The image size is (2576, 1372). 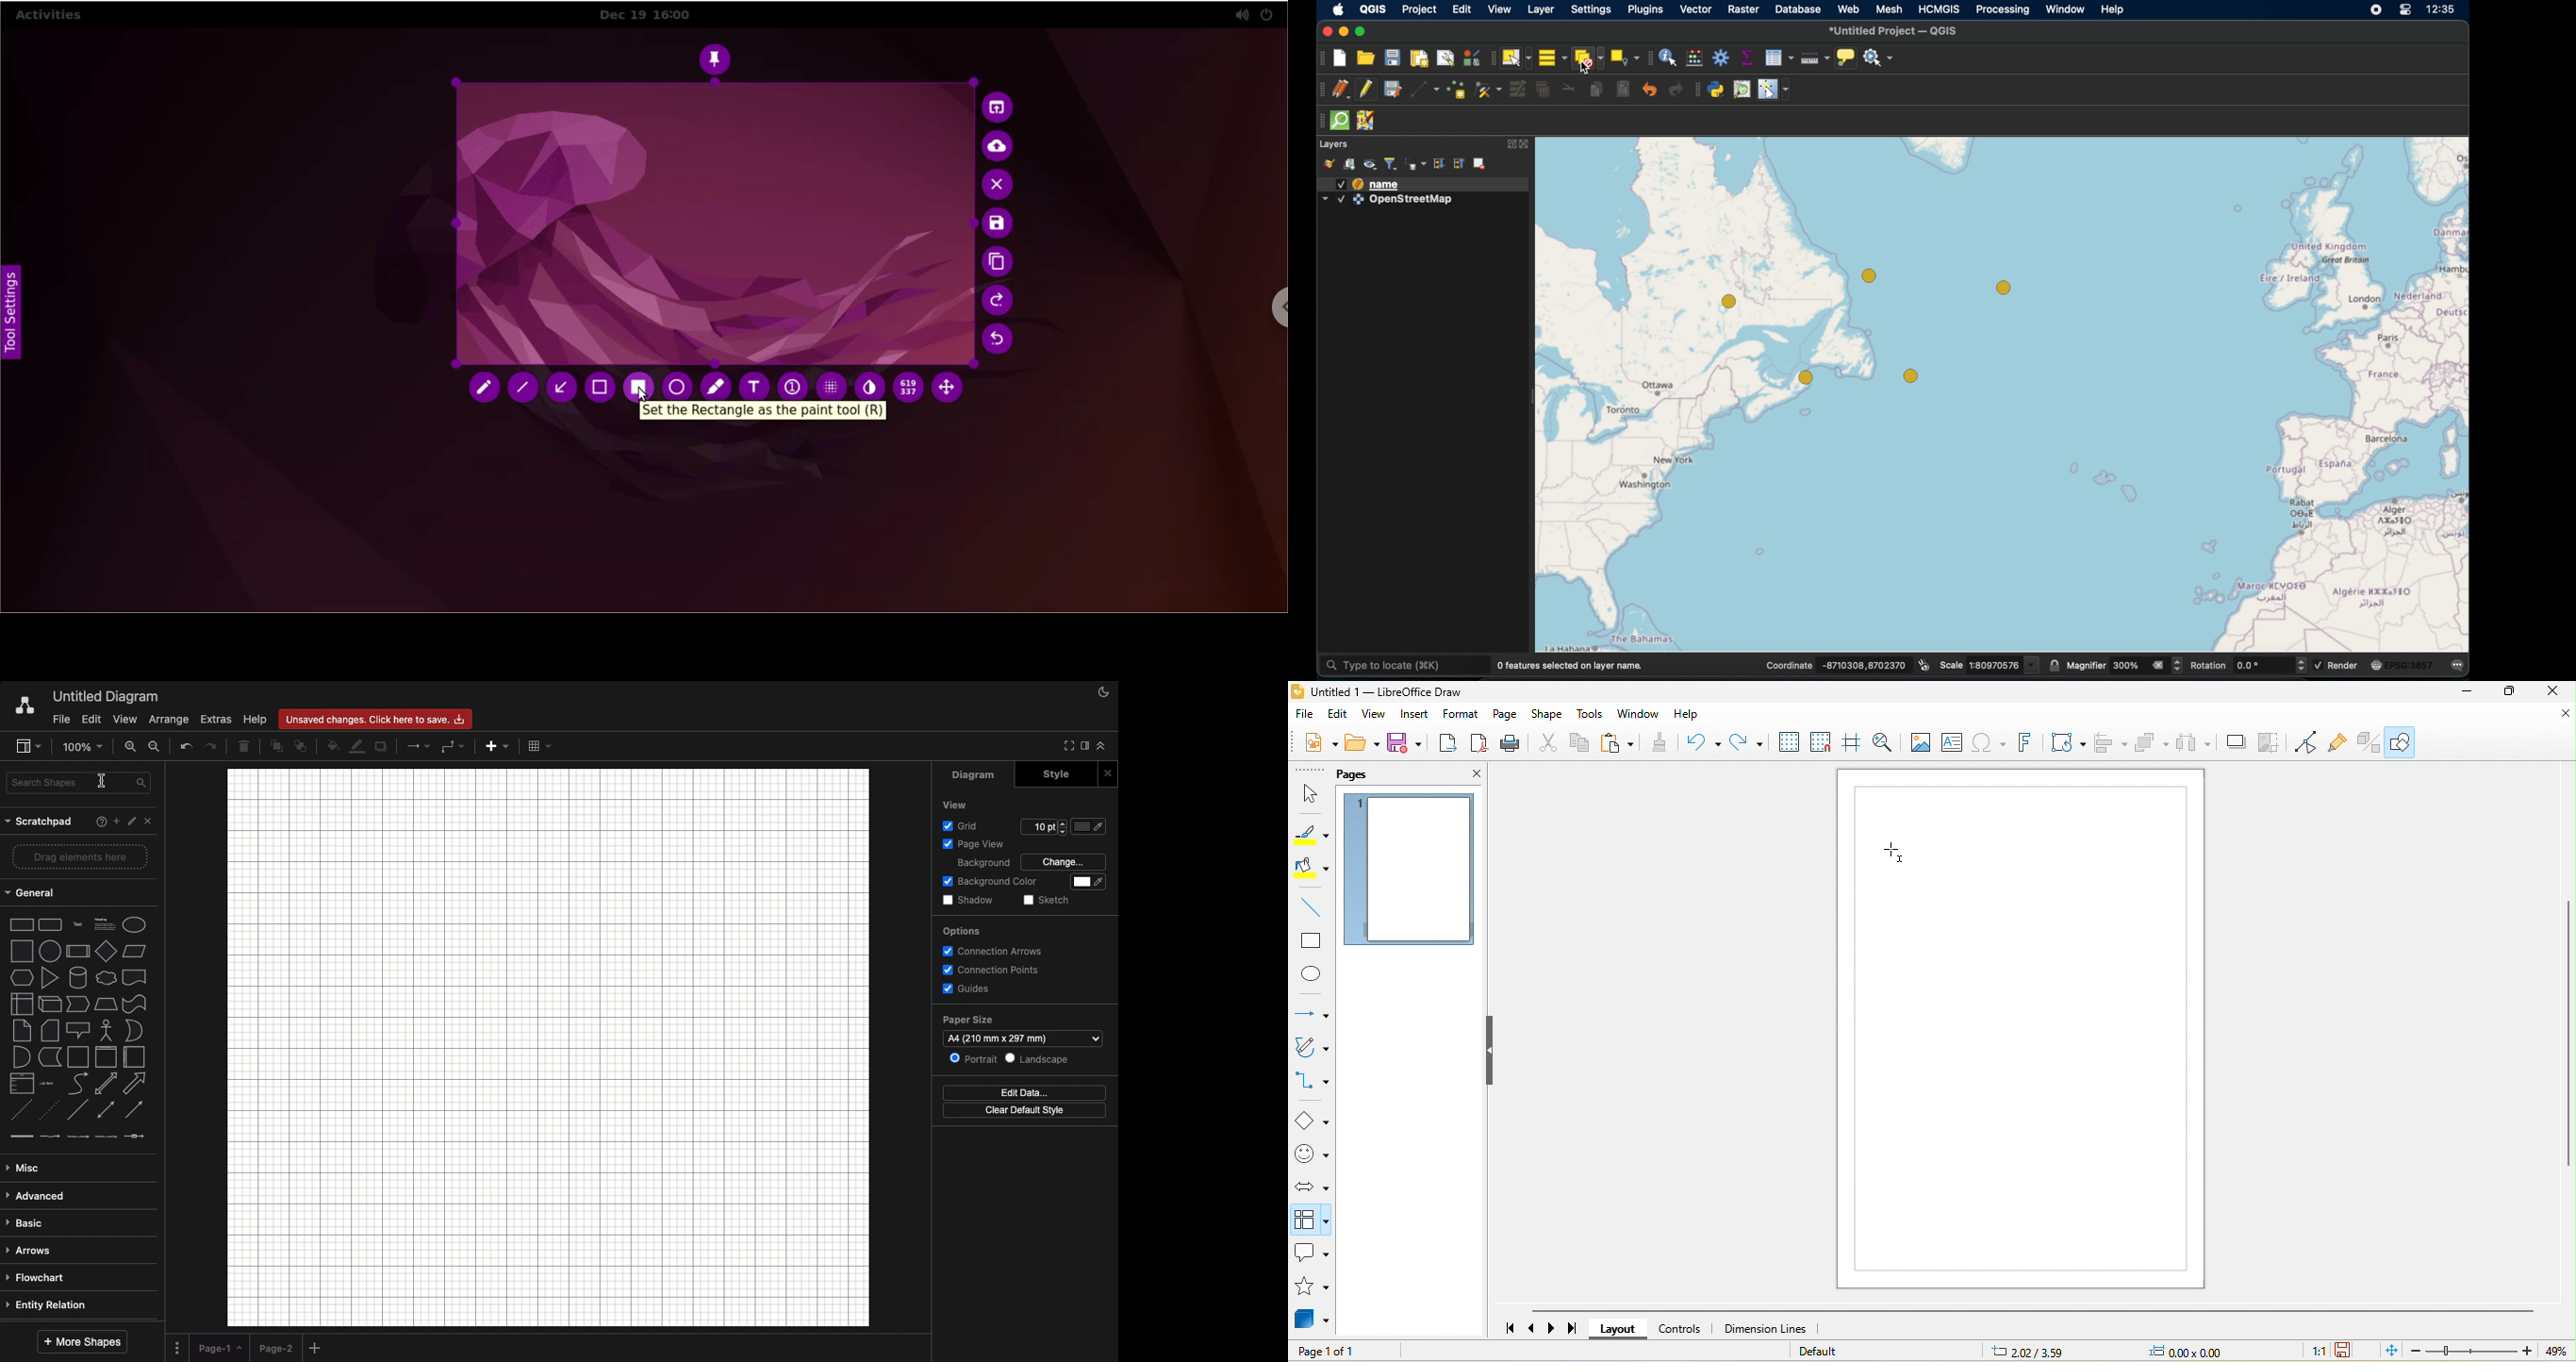 What do you see at coordinates (2029, 1351) in the screenshot?
I see `2.02/3.59` at bounding box center [2029, 1351].